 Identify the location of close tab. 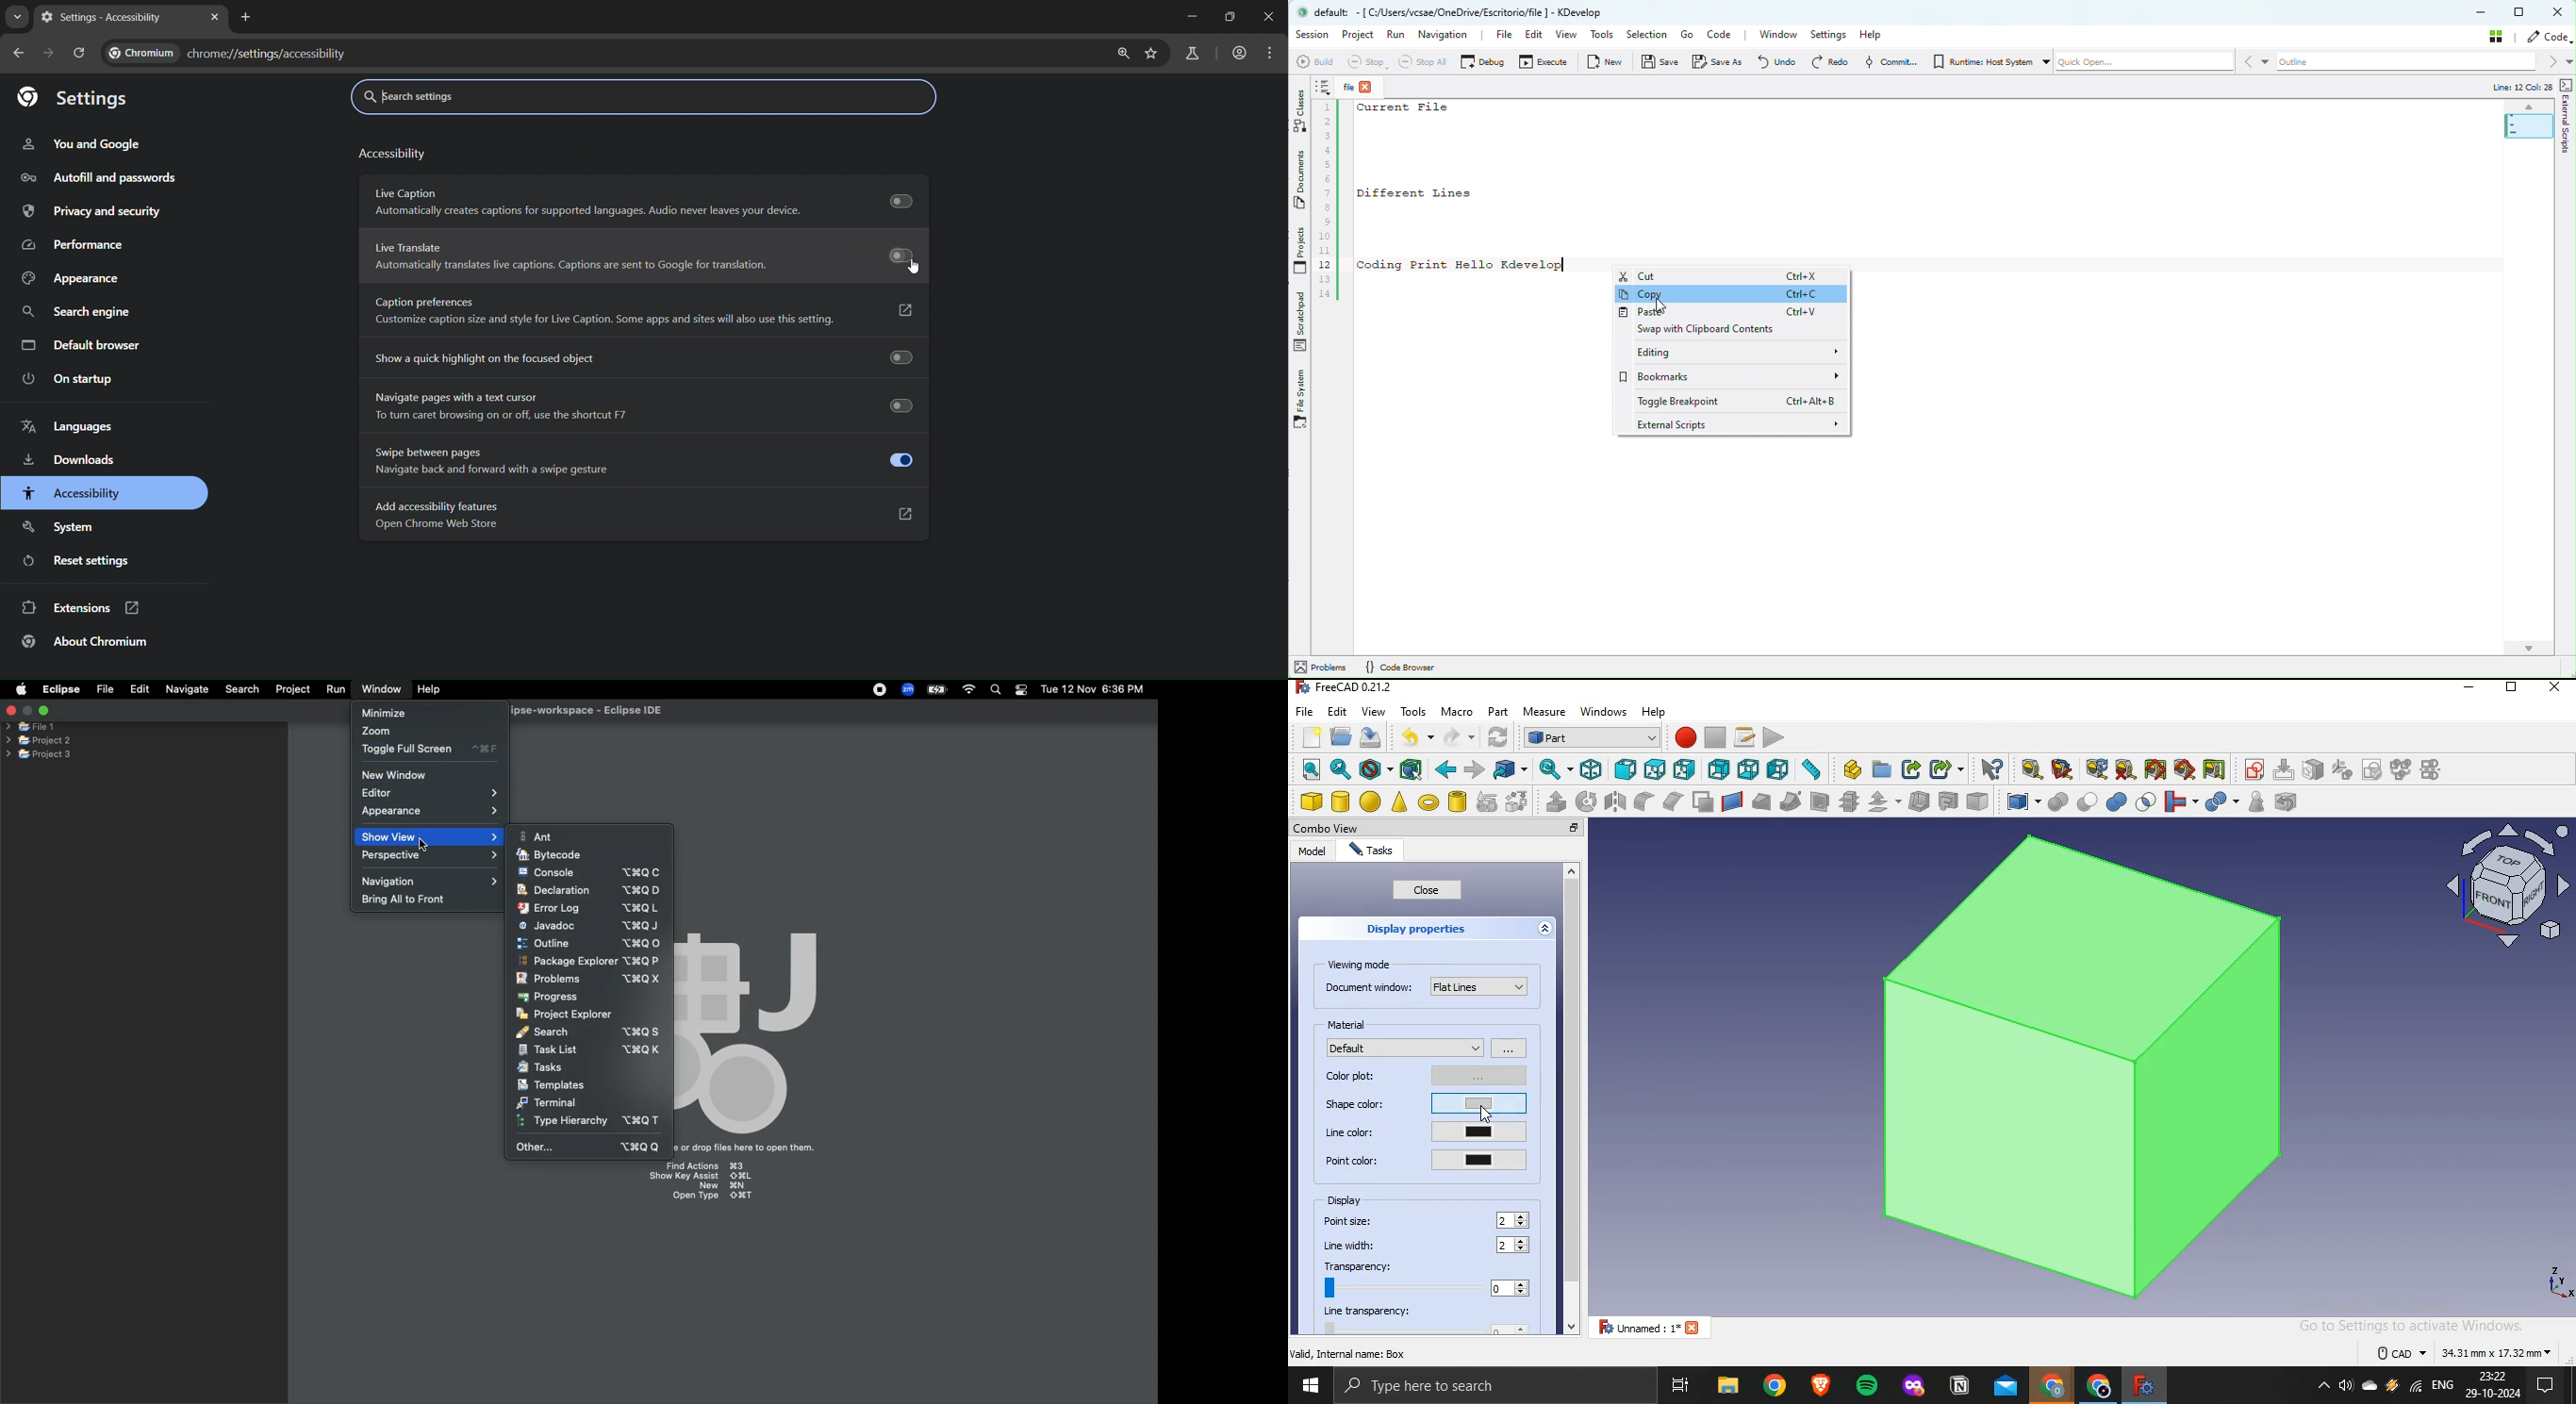
(214, 19).